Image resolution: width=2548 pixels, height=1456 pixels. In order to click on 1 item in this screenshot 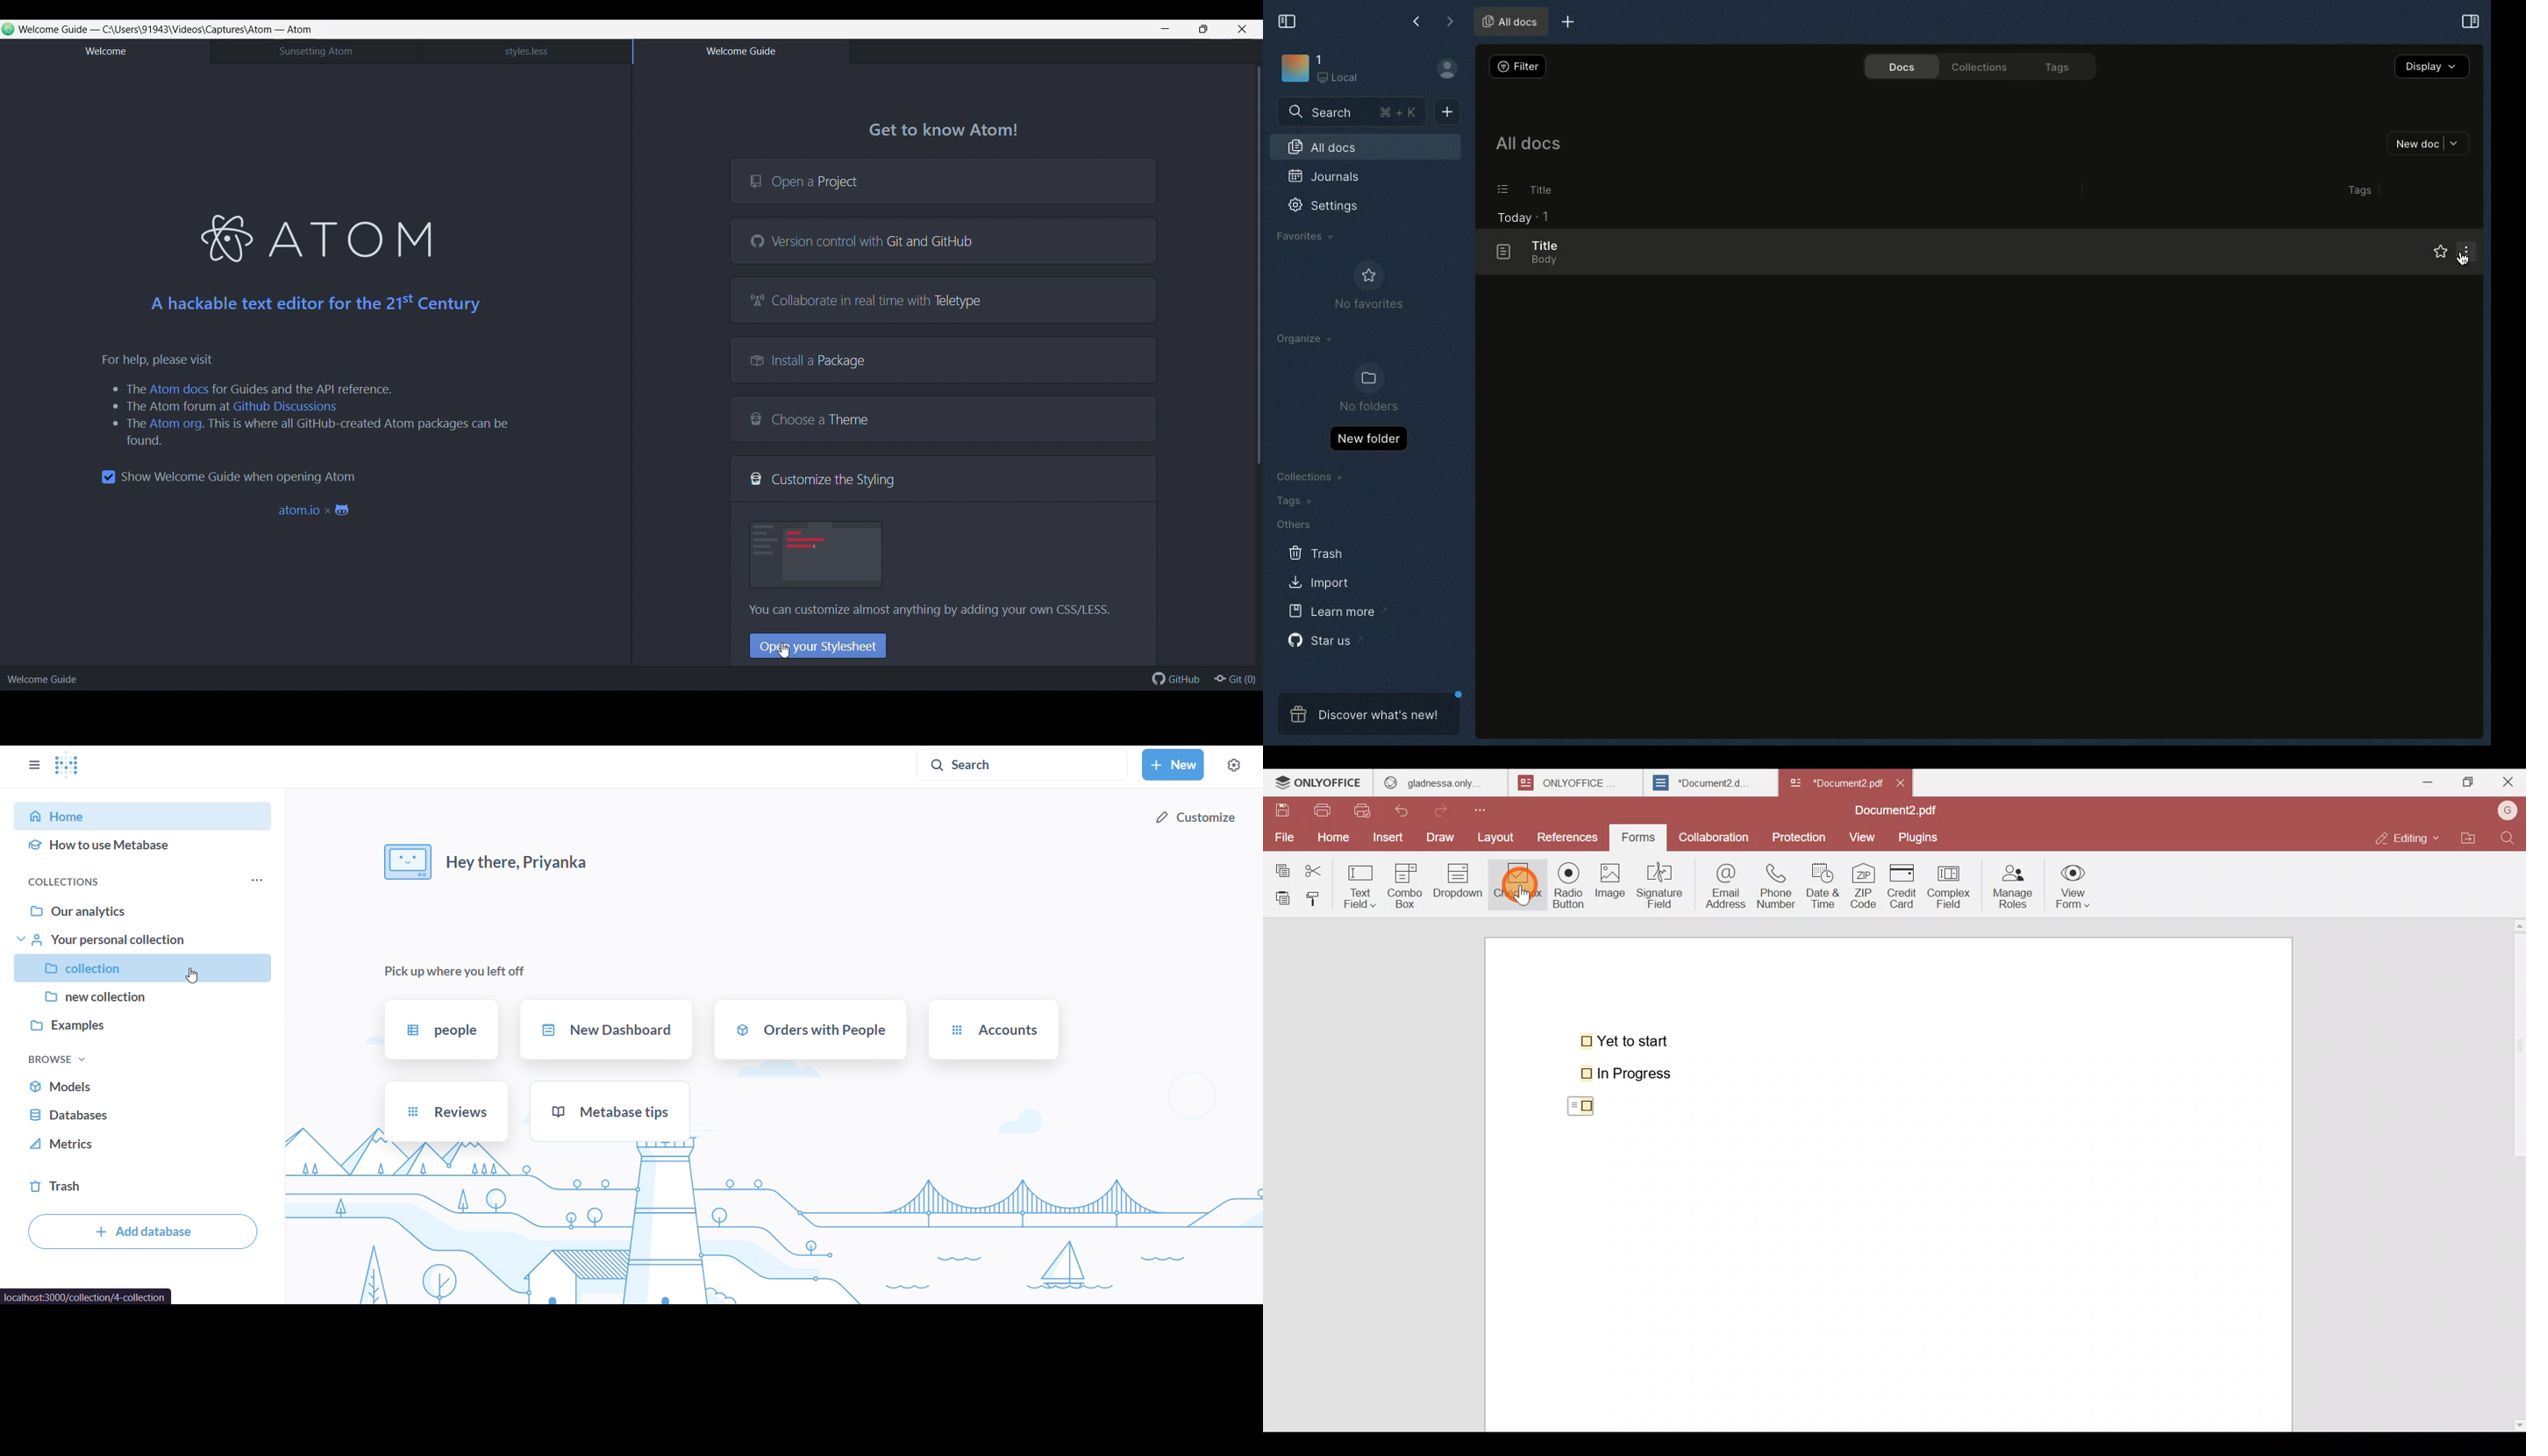, I will do `click(1546, 216)`.